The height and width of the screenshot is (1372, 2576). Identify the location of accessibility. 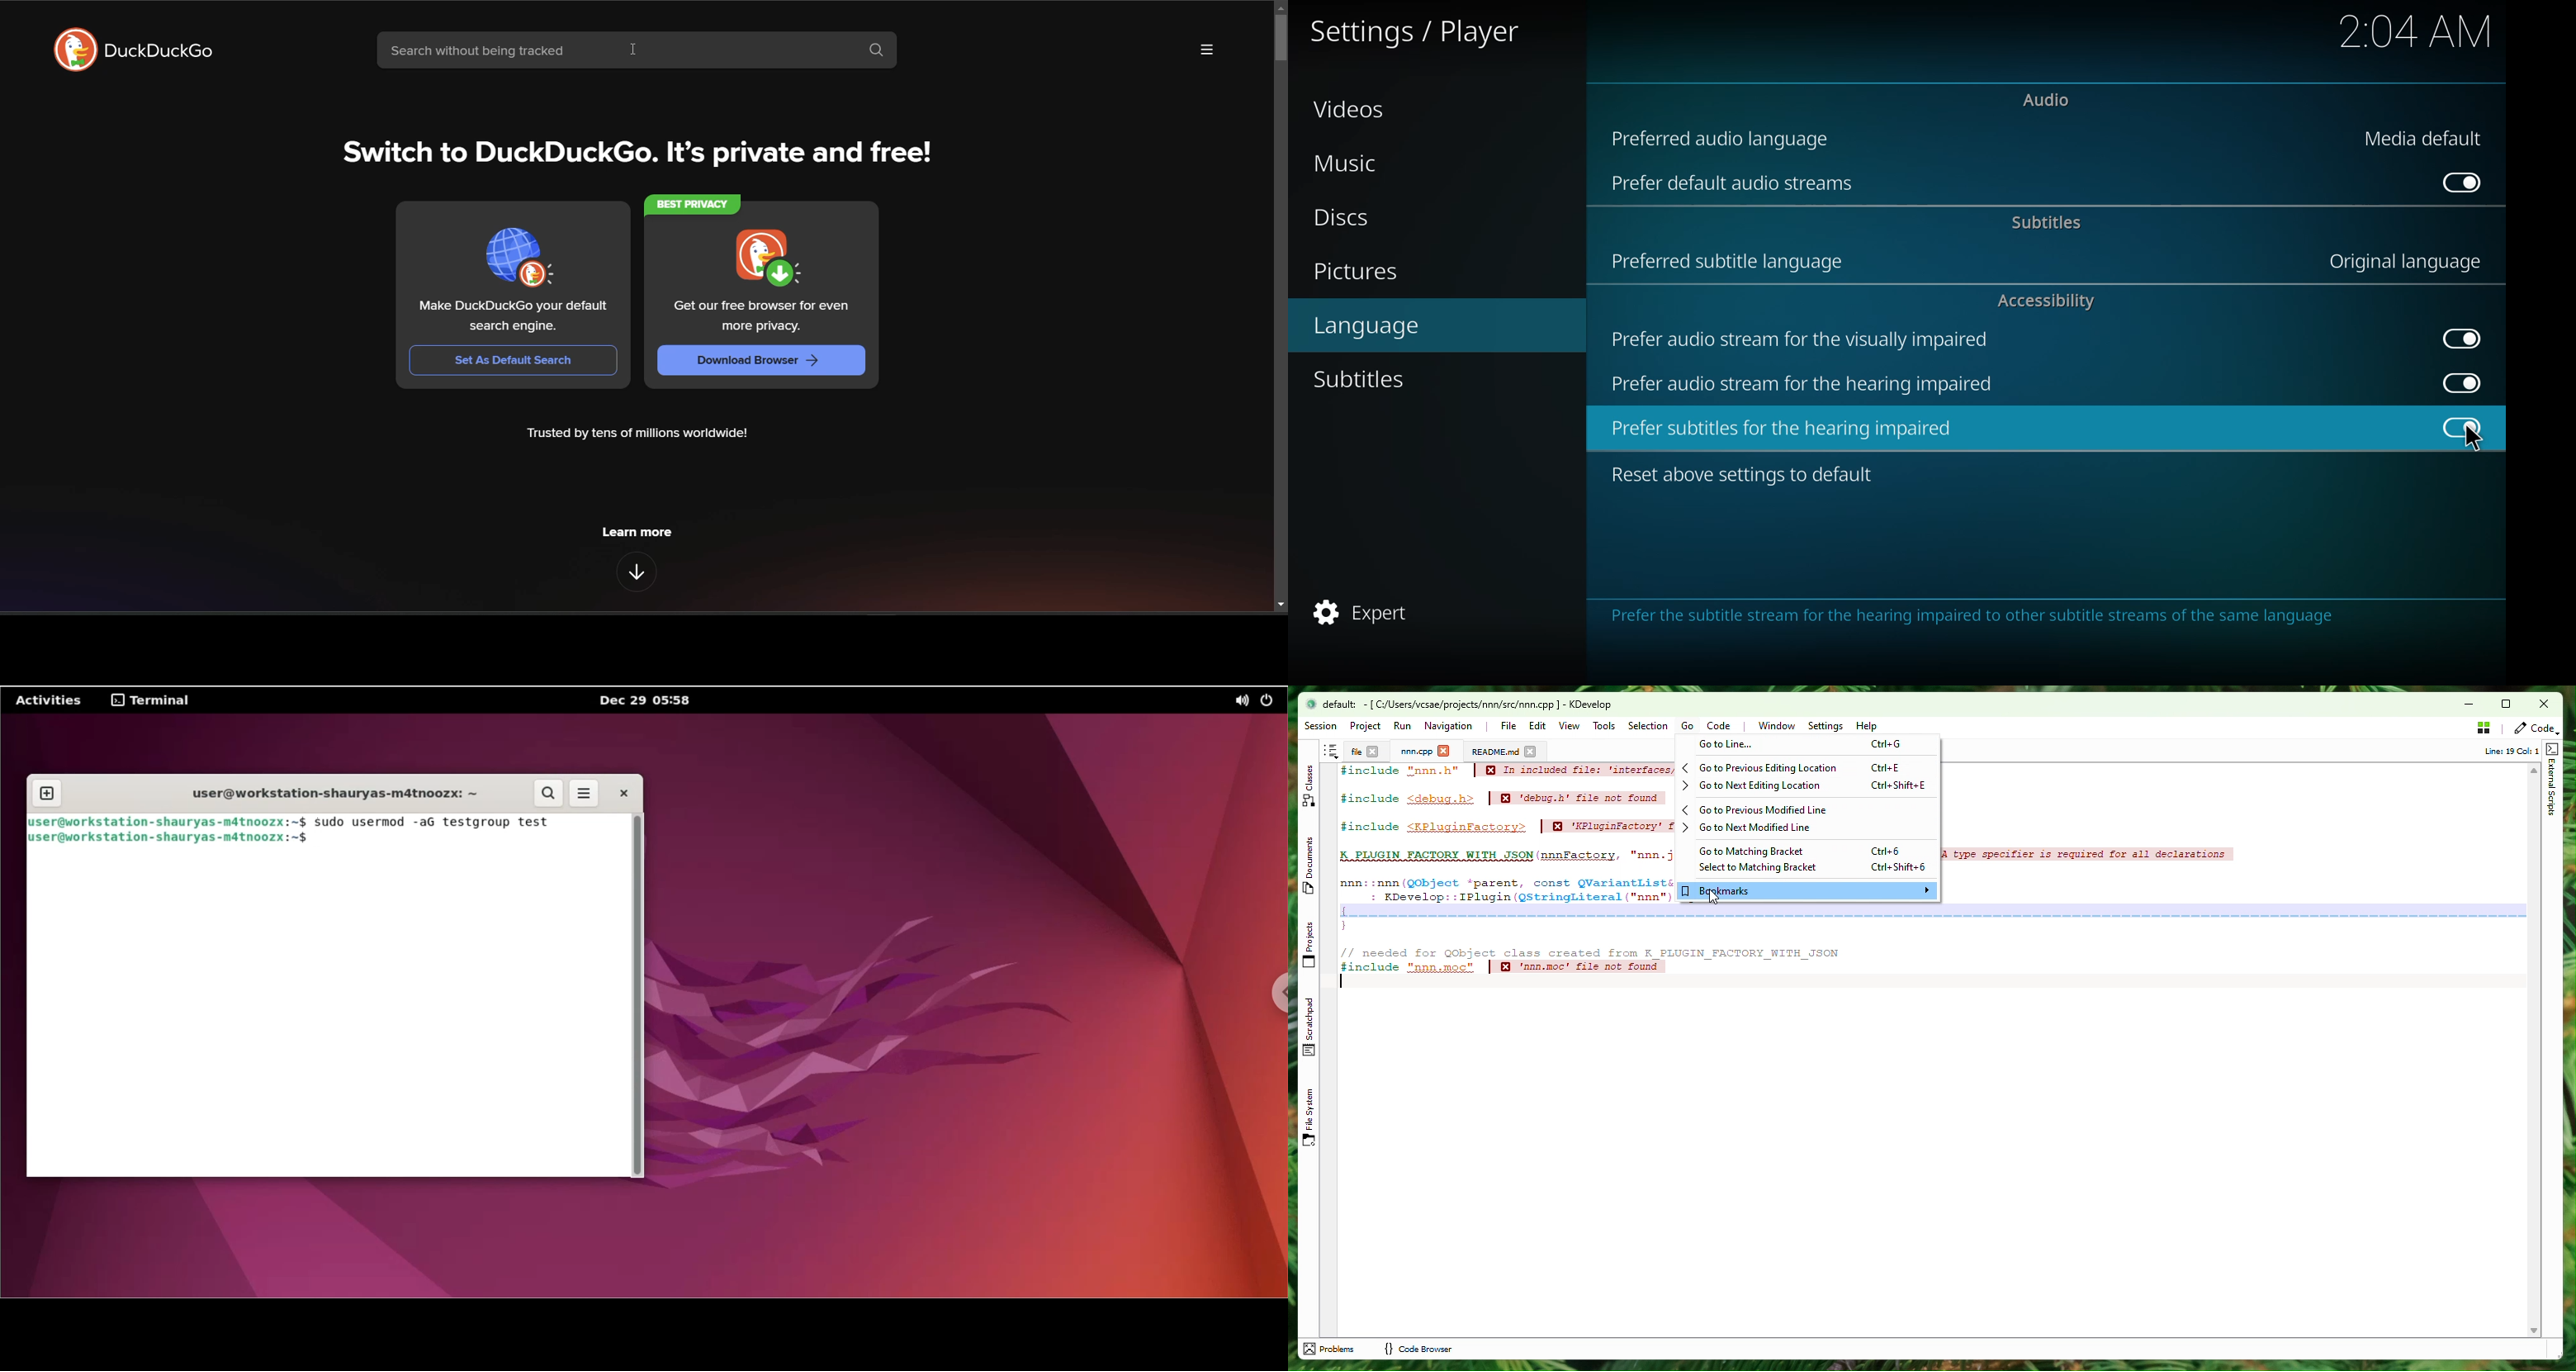
(2044, 301).